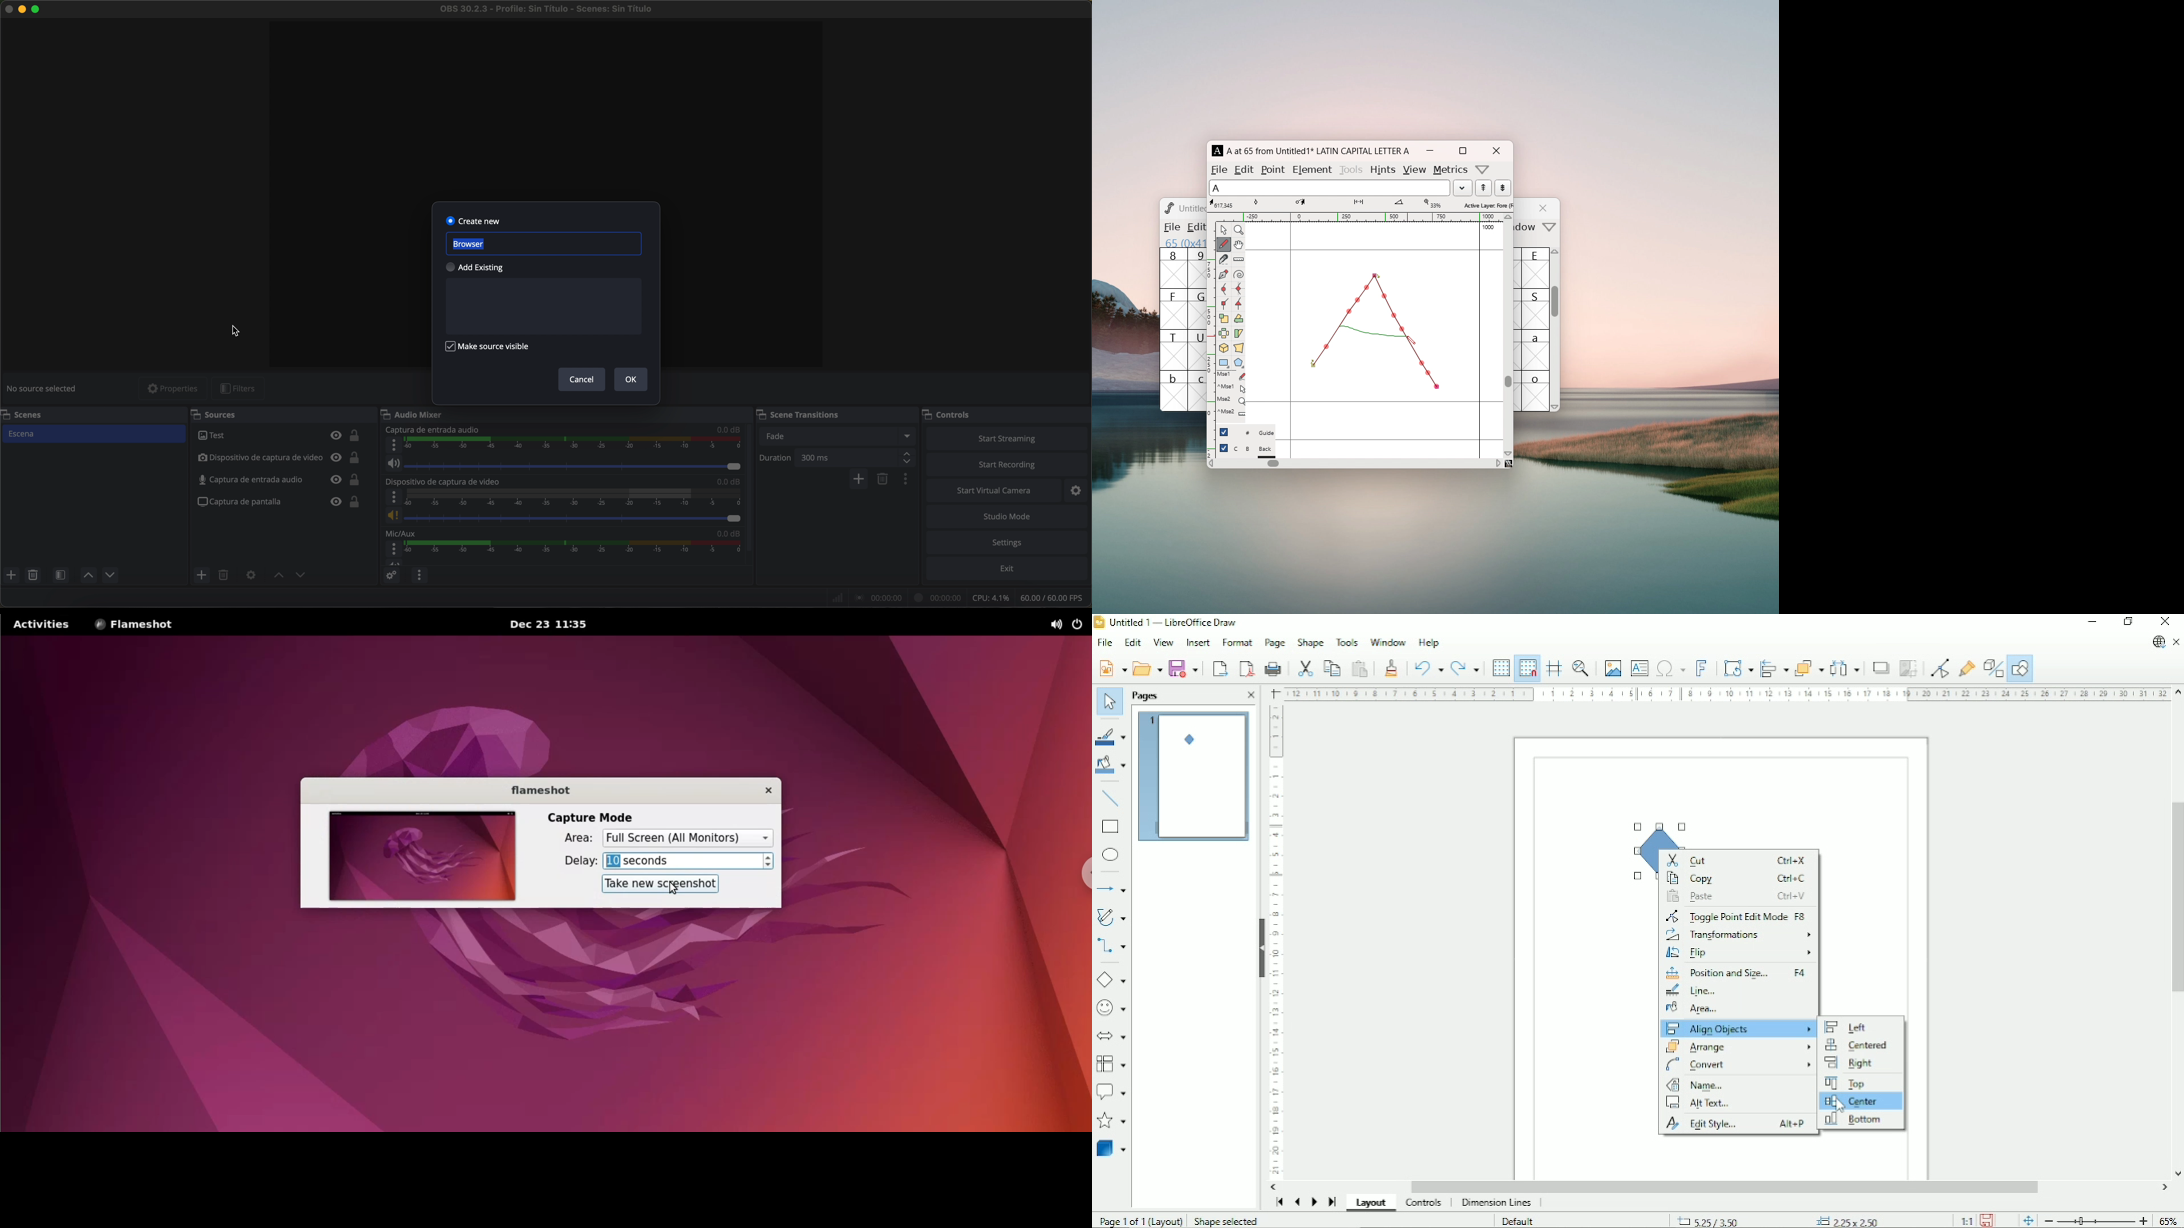  I want to click on Pages, so click(1147, 696).